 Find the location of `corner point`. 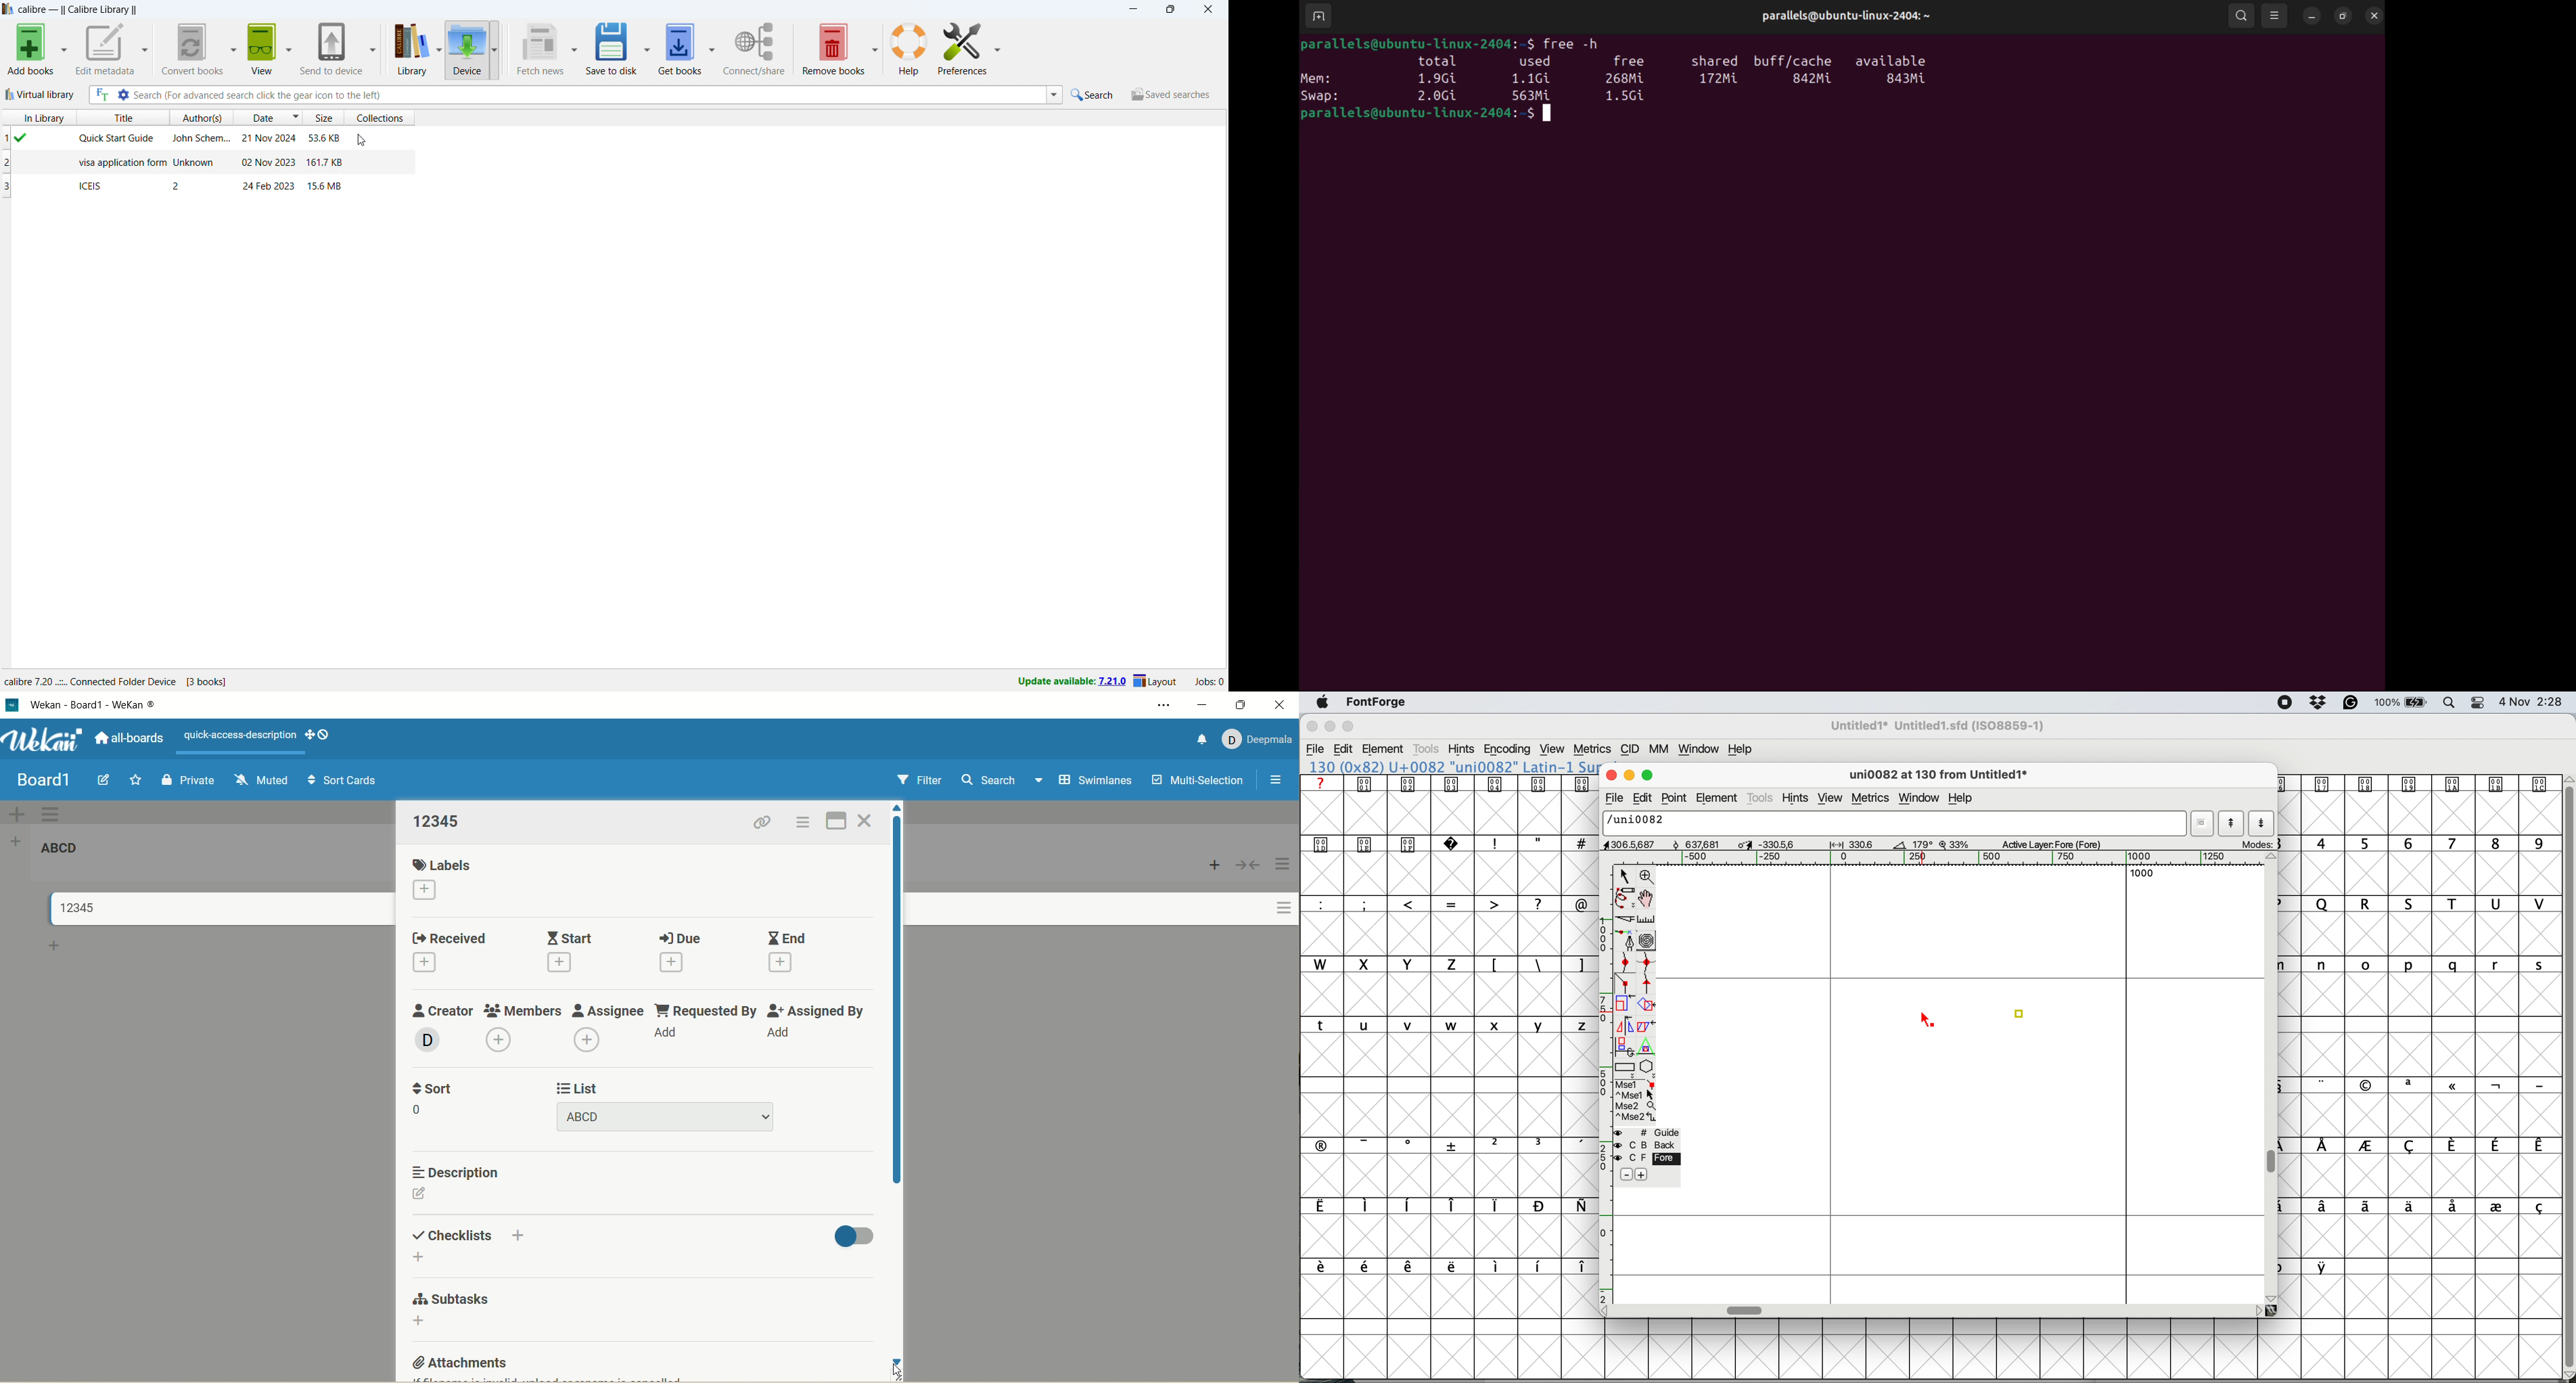

corner point is located at coordinates (2023, 1011).